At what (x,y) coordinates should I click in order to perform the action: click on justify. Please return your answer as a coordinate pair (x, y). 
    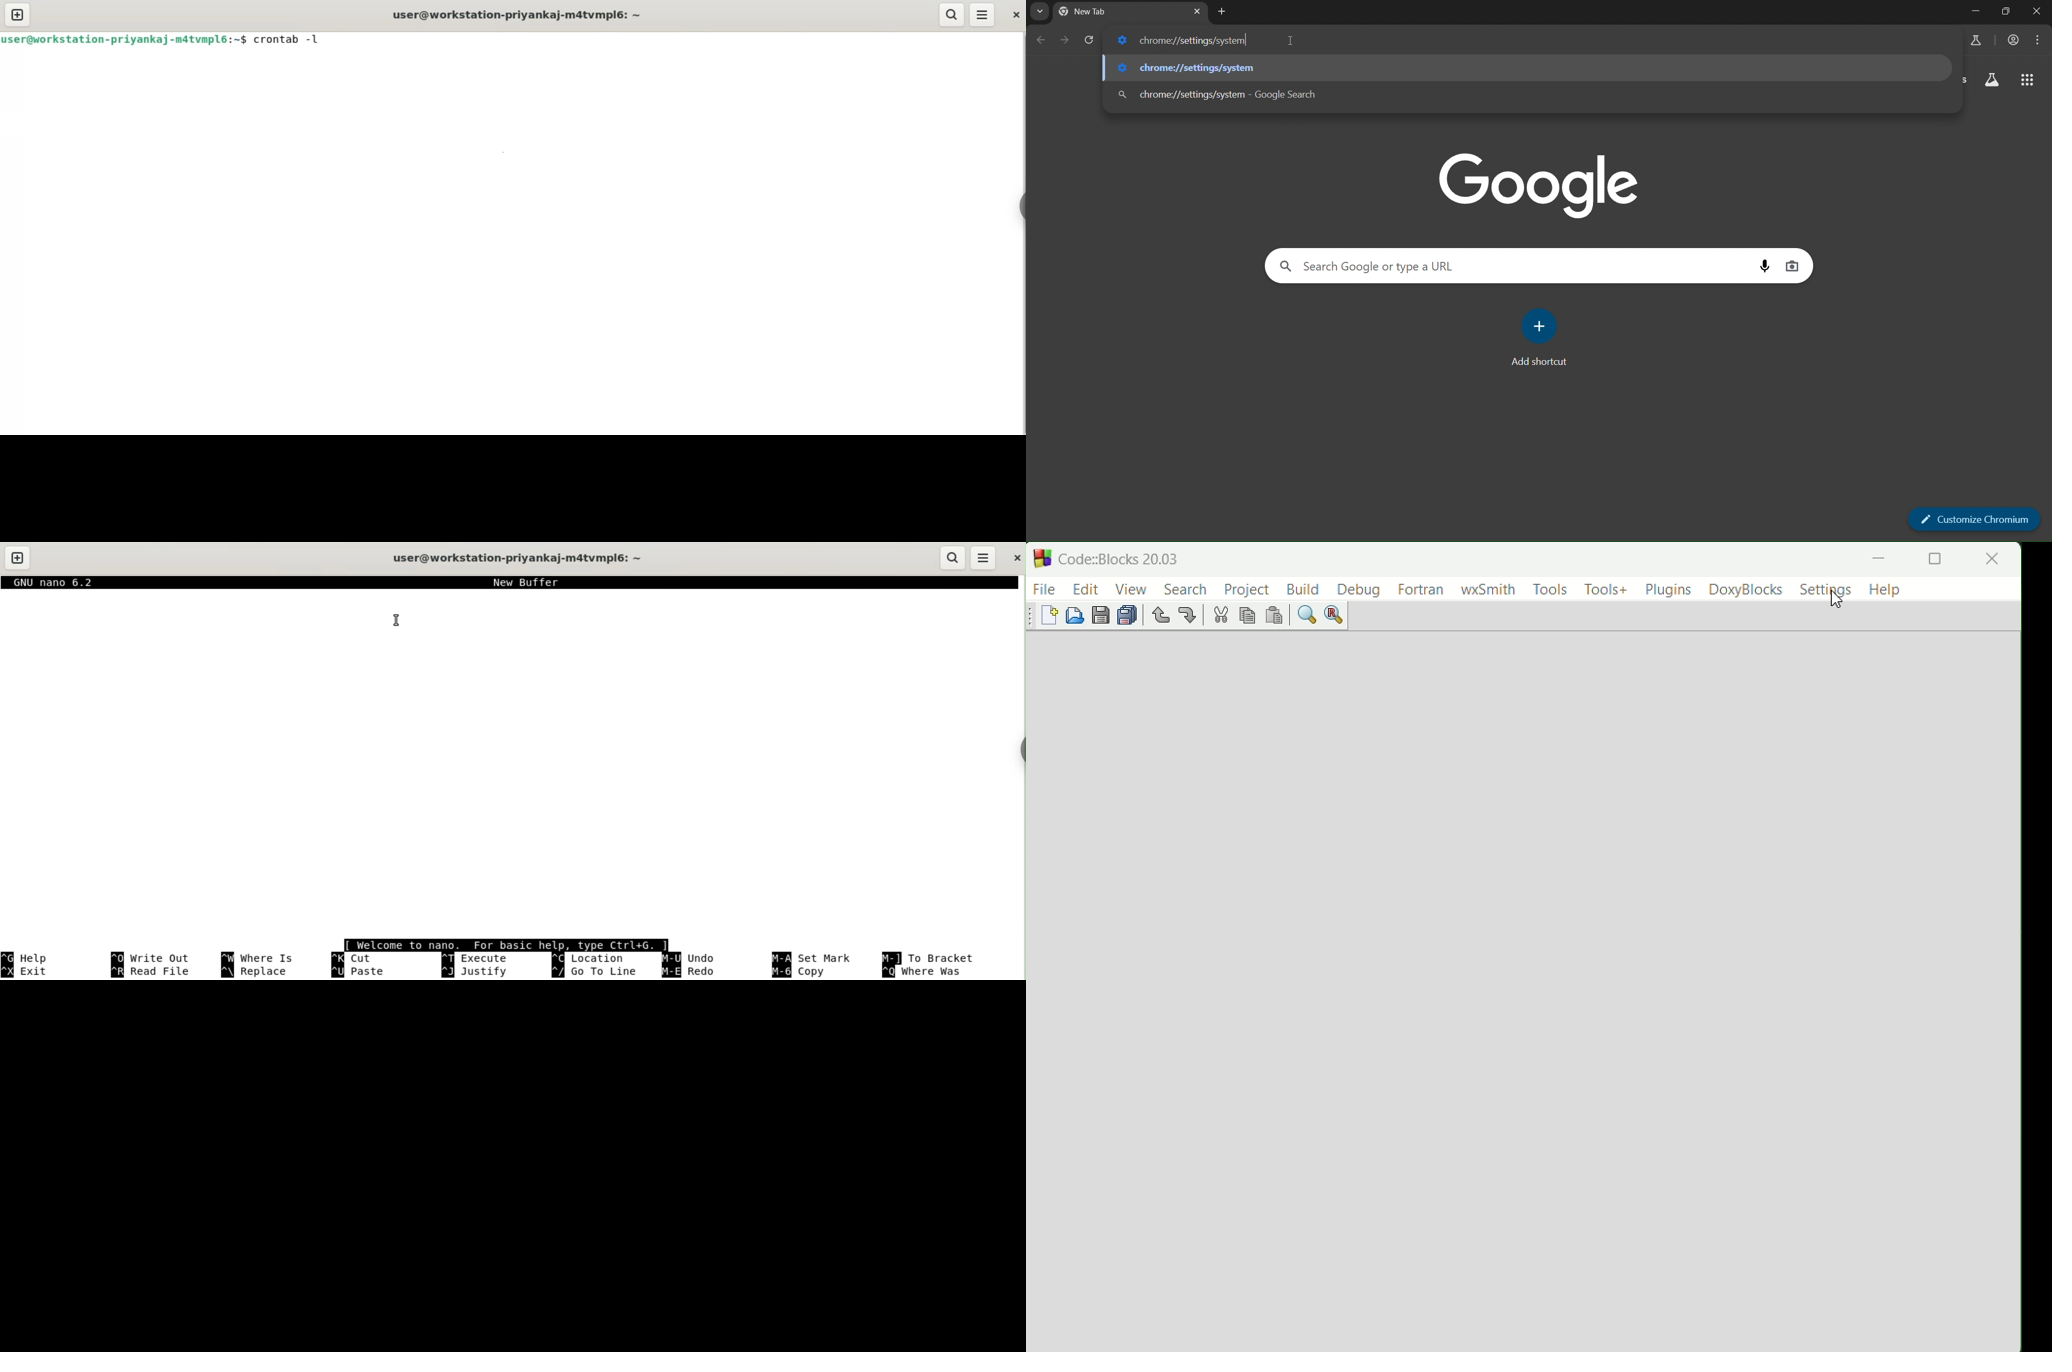
    Looking at the image, I should click on (476, 973).